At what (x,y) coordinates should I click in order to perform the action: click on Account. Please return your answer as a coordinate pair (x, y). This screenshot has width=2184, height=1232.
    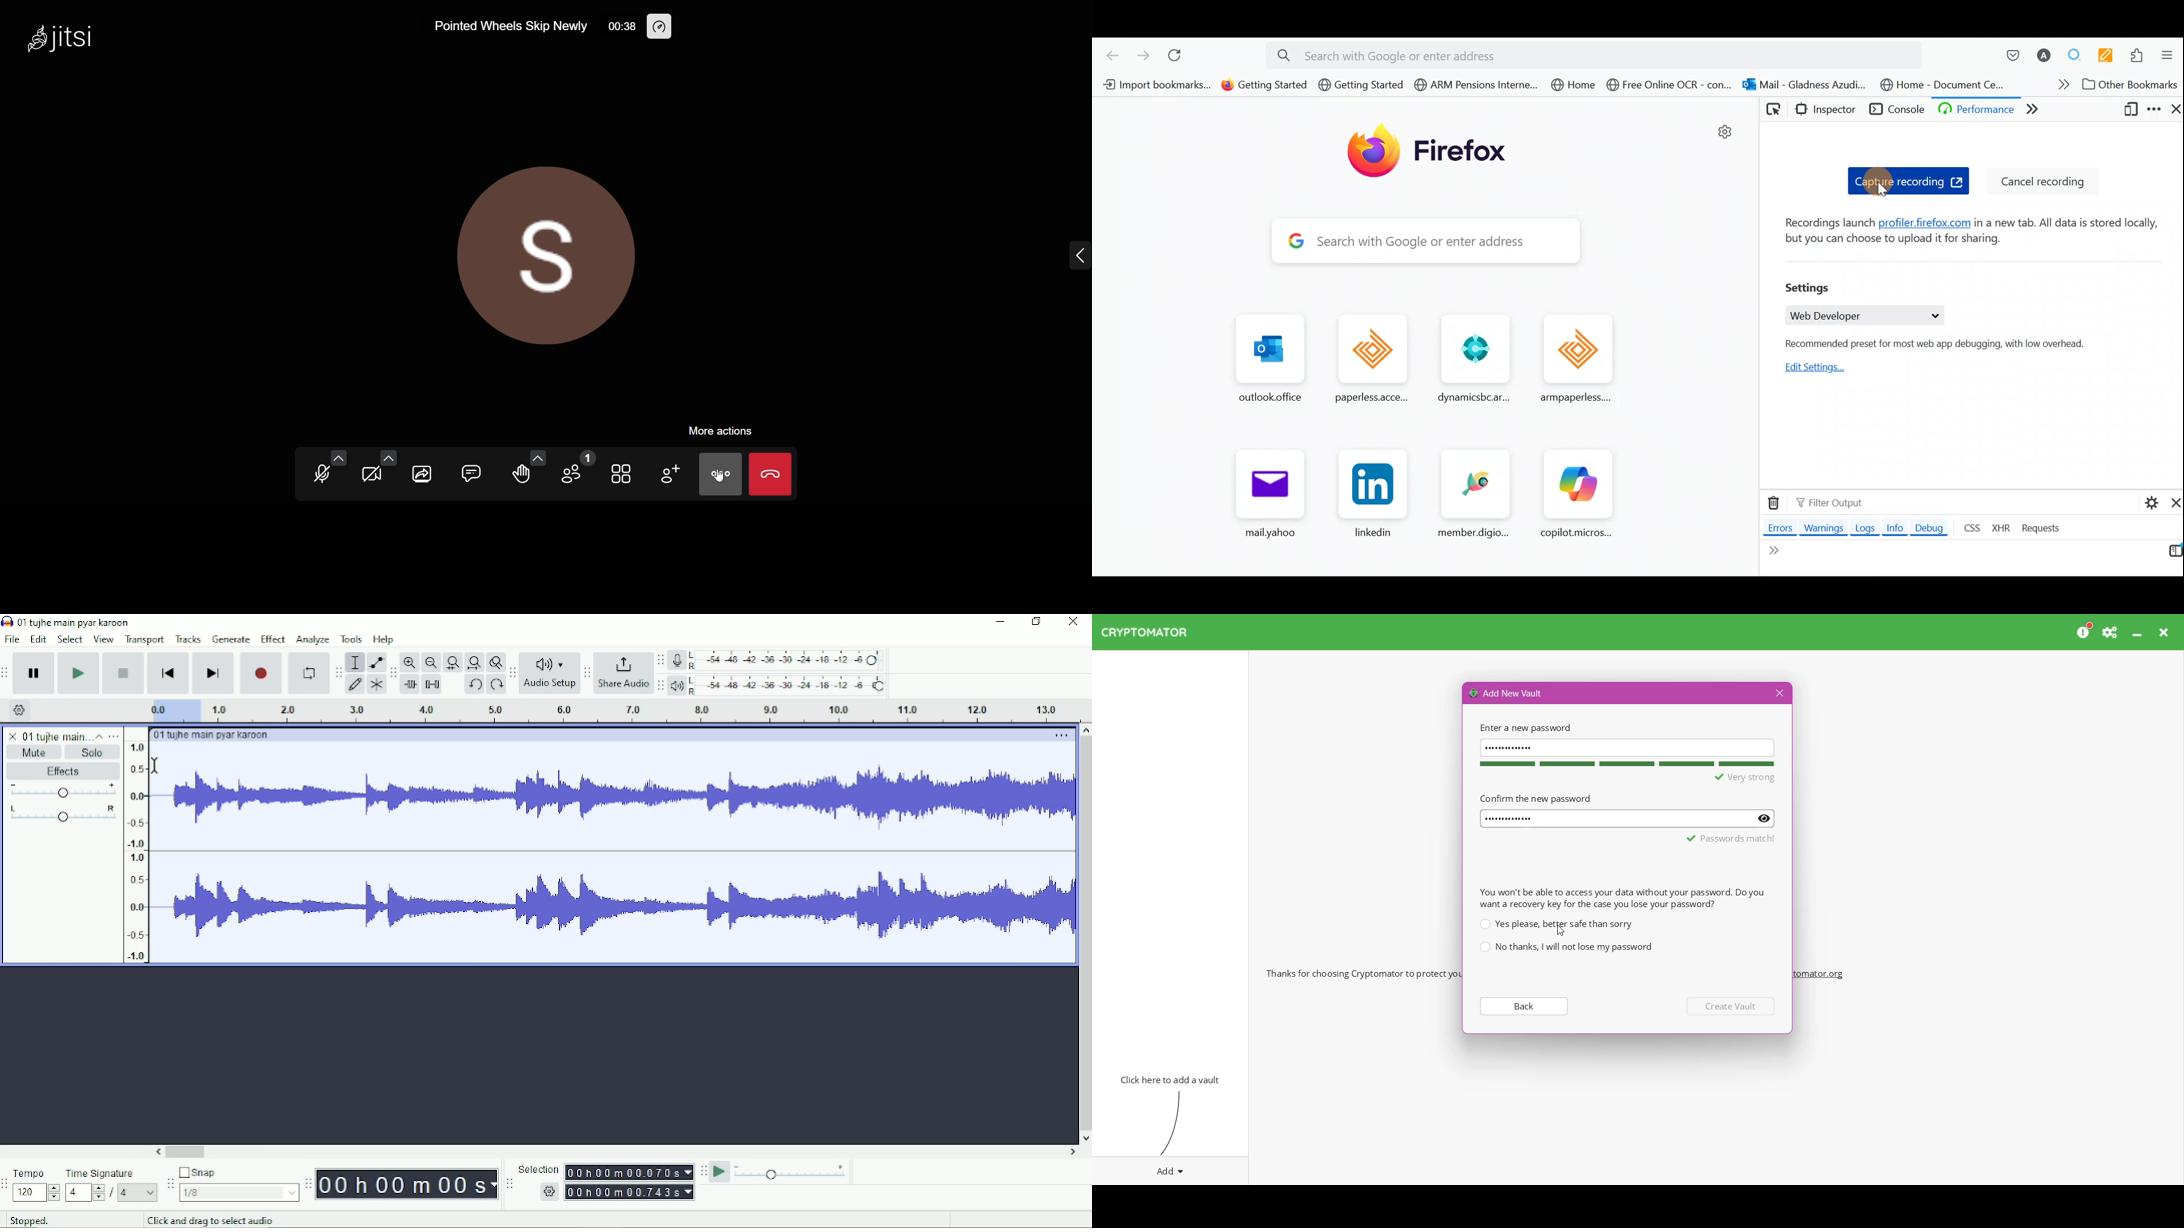
    Looking at the image, I should click on (2045, 56).